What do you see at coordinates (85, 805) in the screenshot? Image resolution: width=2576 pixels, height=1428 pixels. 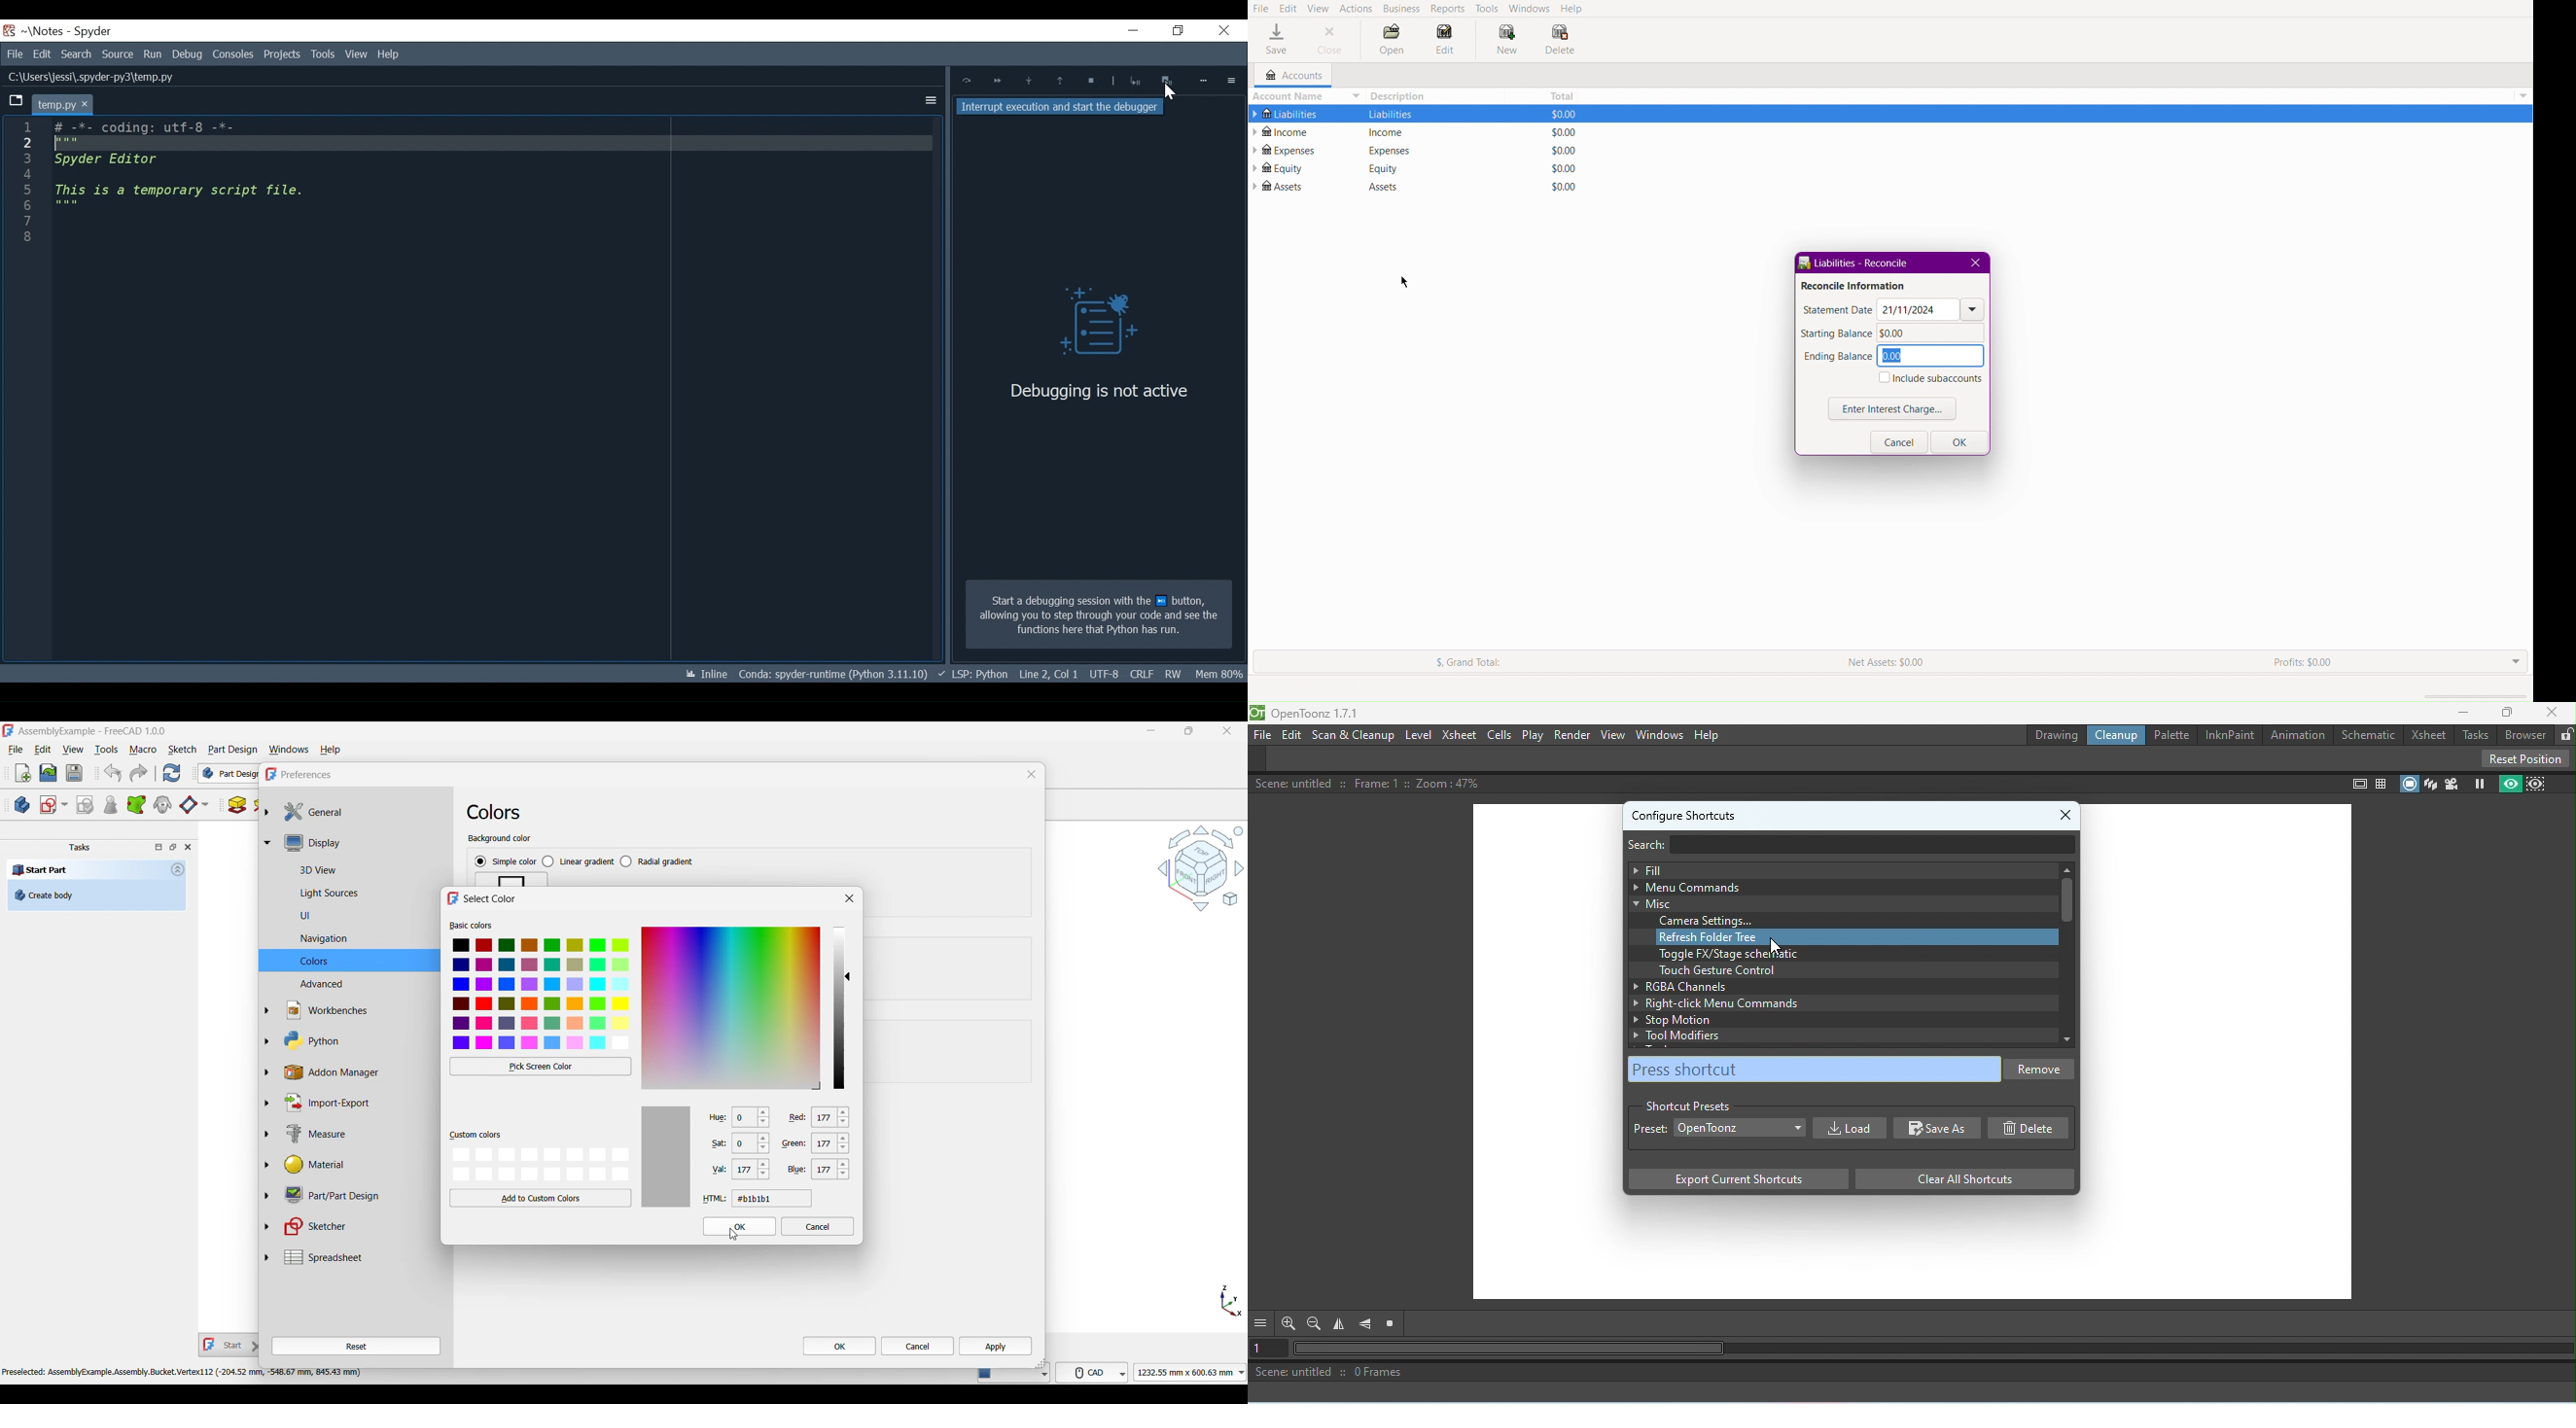 I see `Validate sketch` at bounding box center [85, 805].